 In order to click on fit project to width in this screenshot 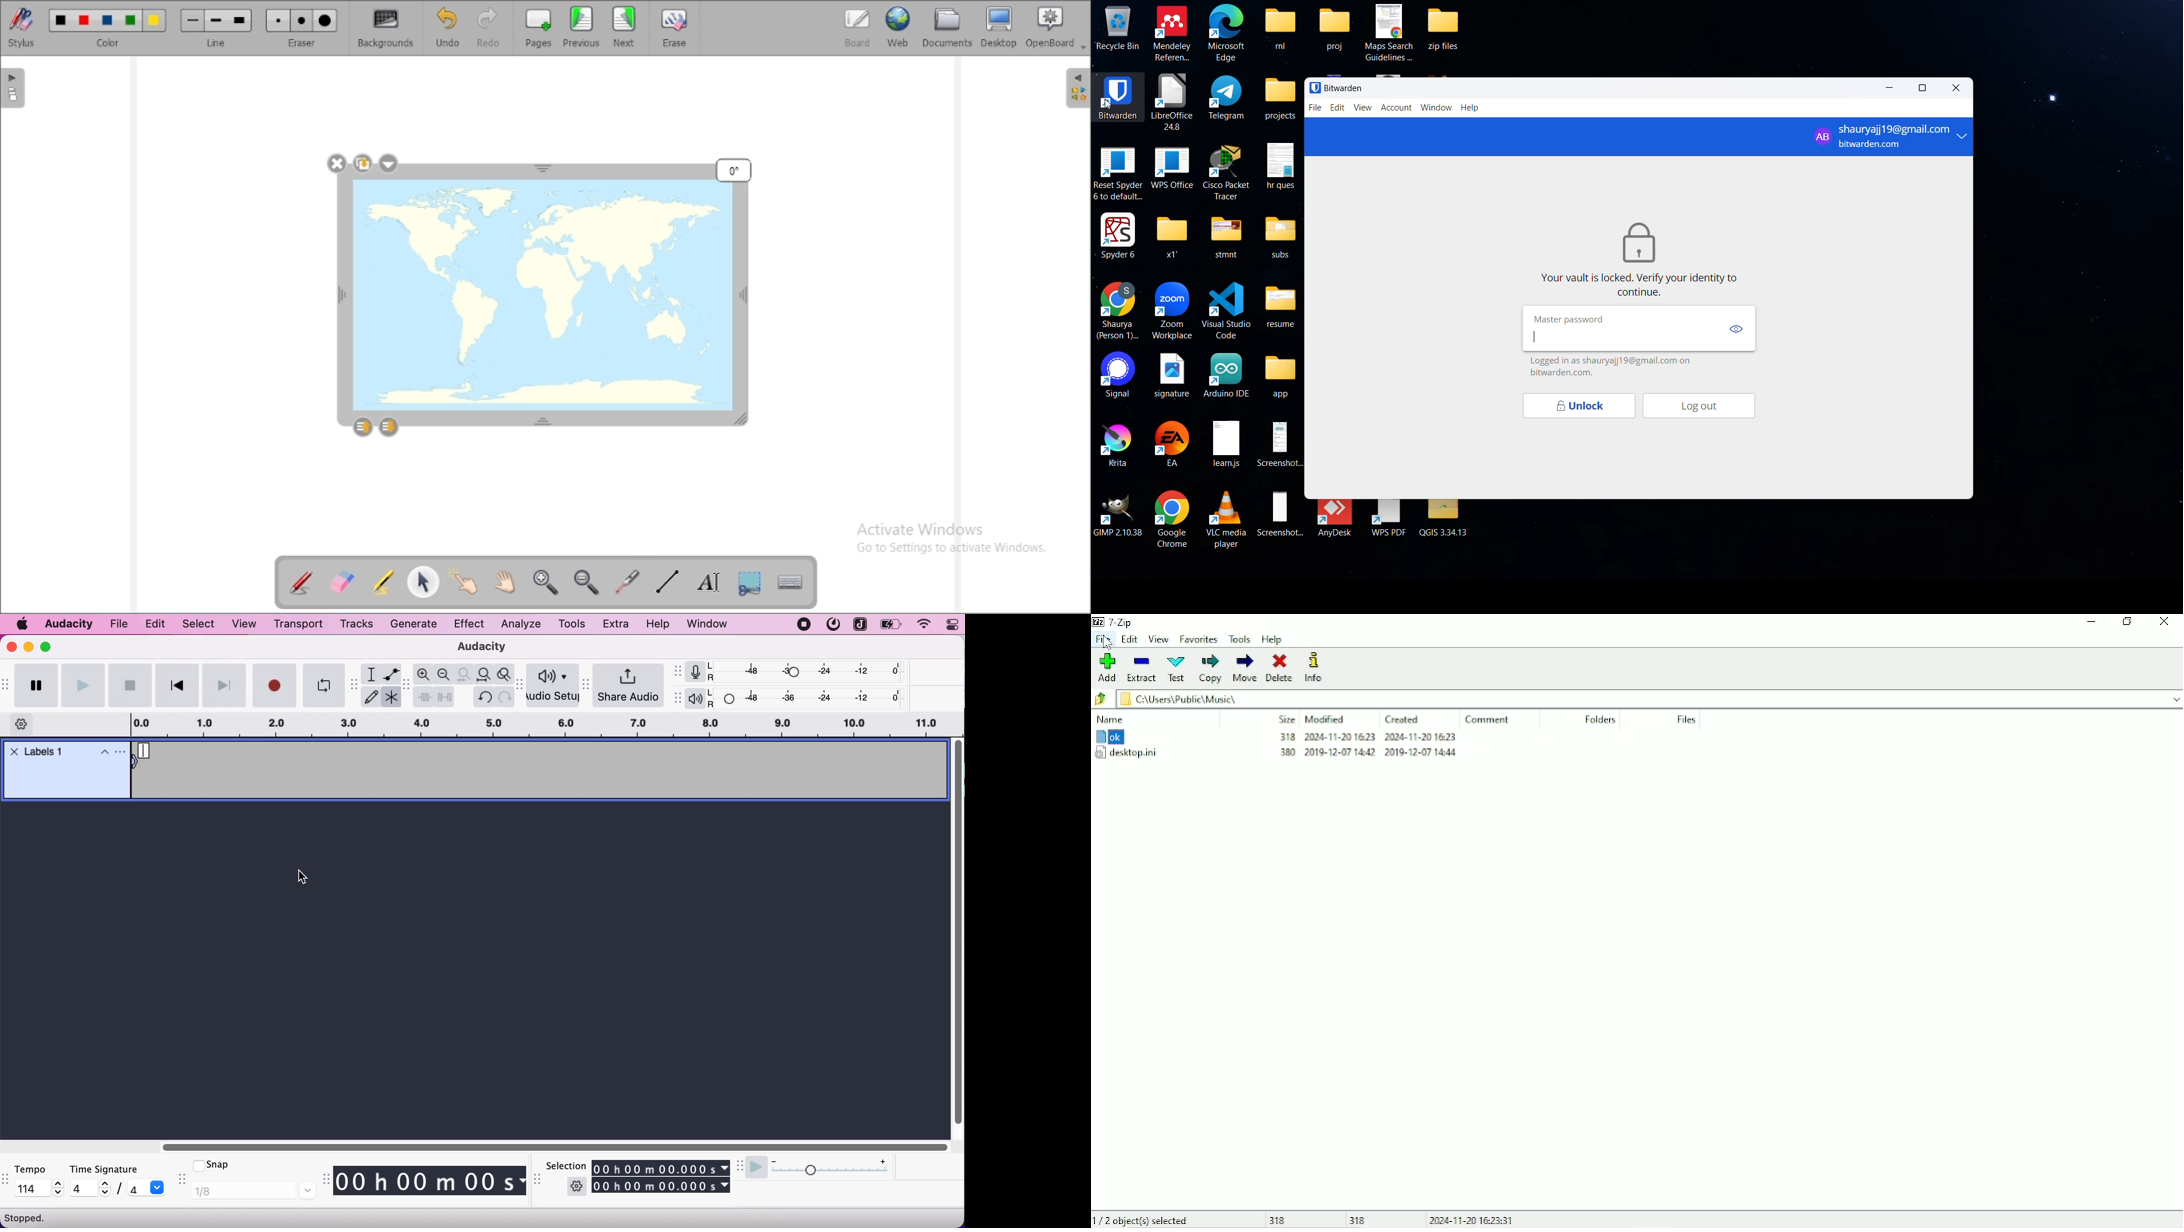, I will do `click(485, 674)`.